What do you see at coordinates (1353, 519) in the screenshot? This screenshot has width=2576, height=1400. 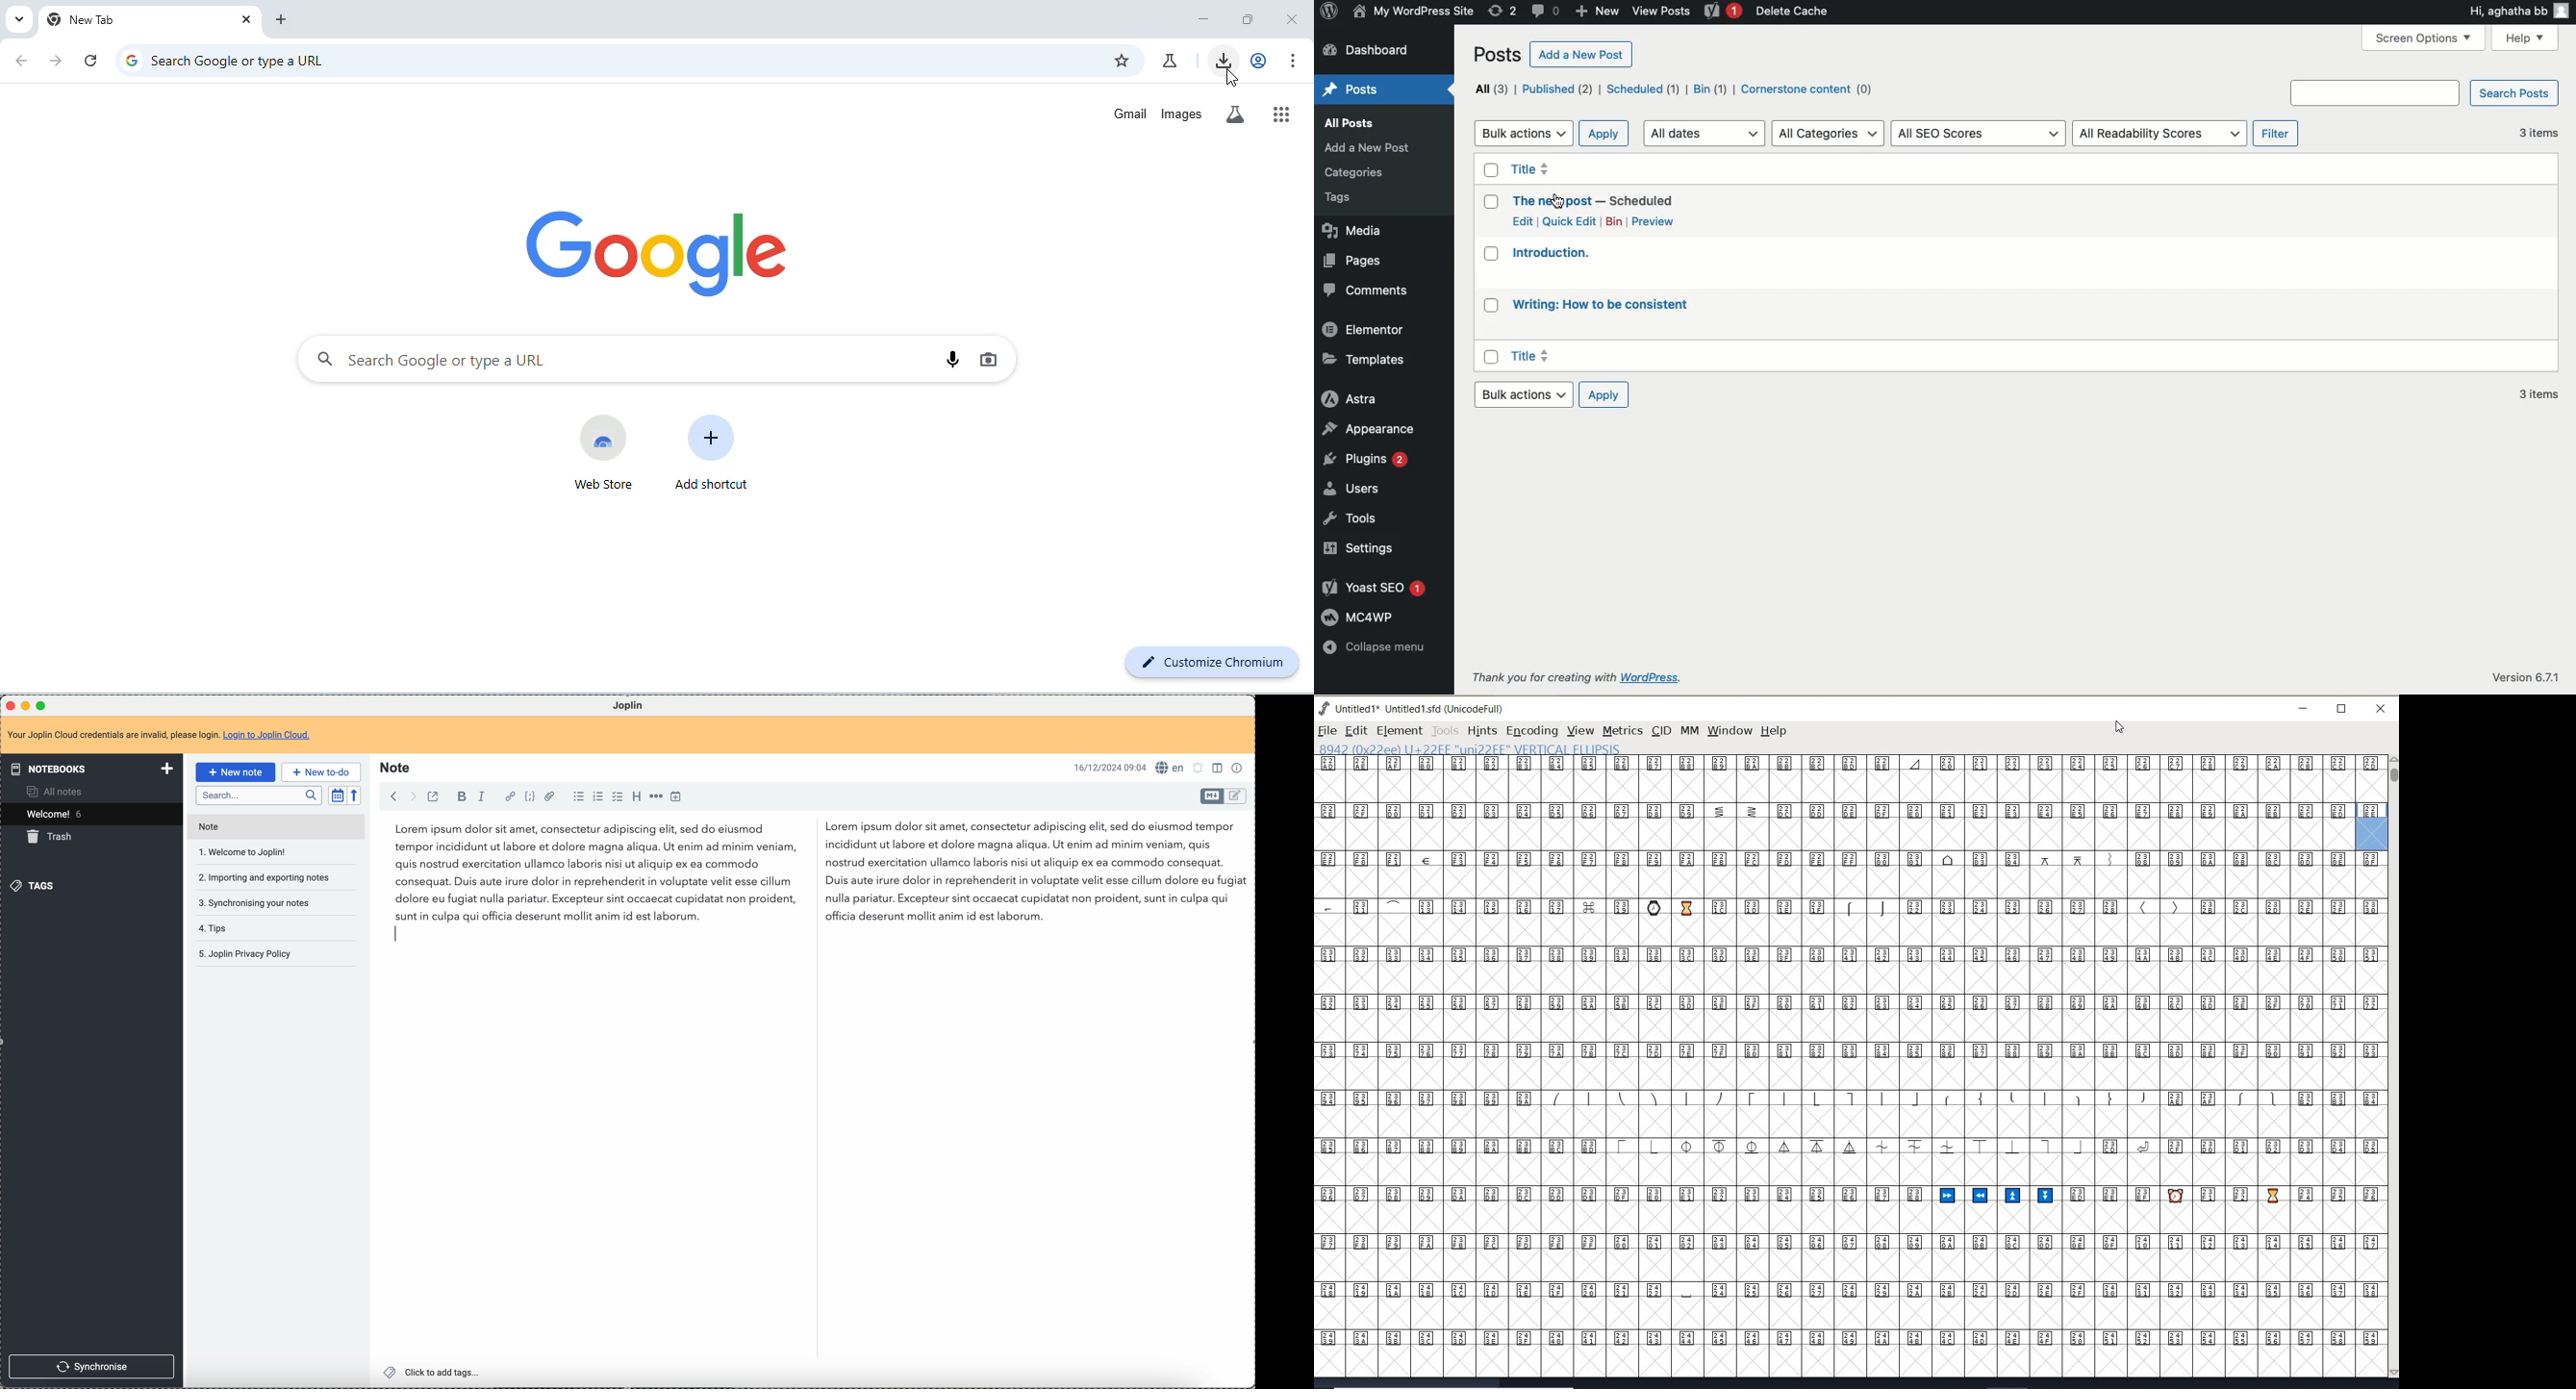 I see `Tools` at bounding box center [1353, 519].